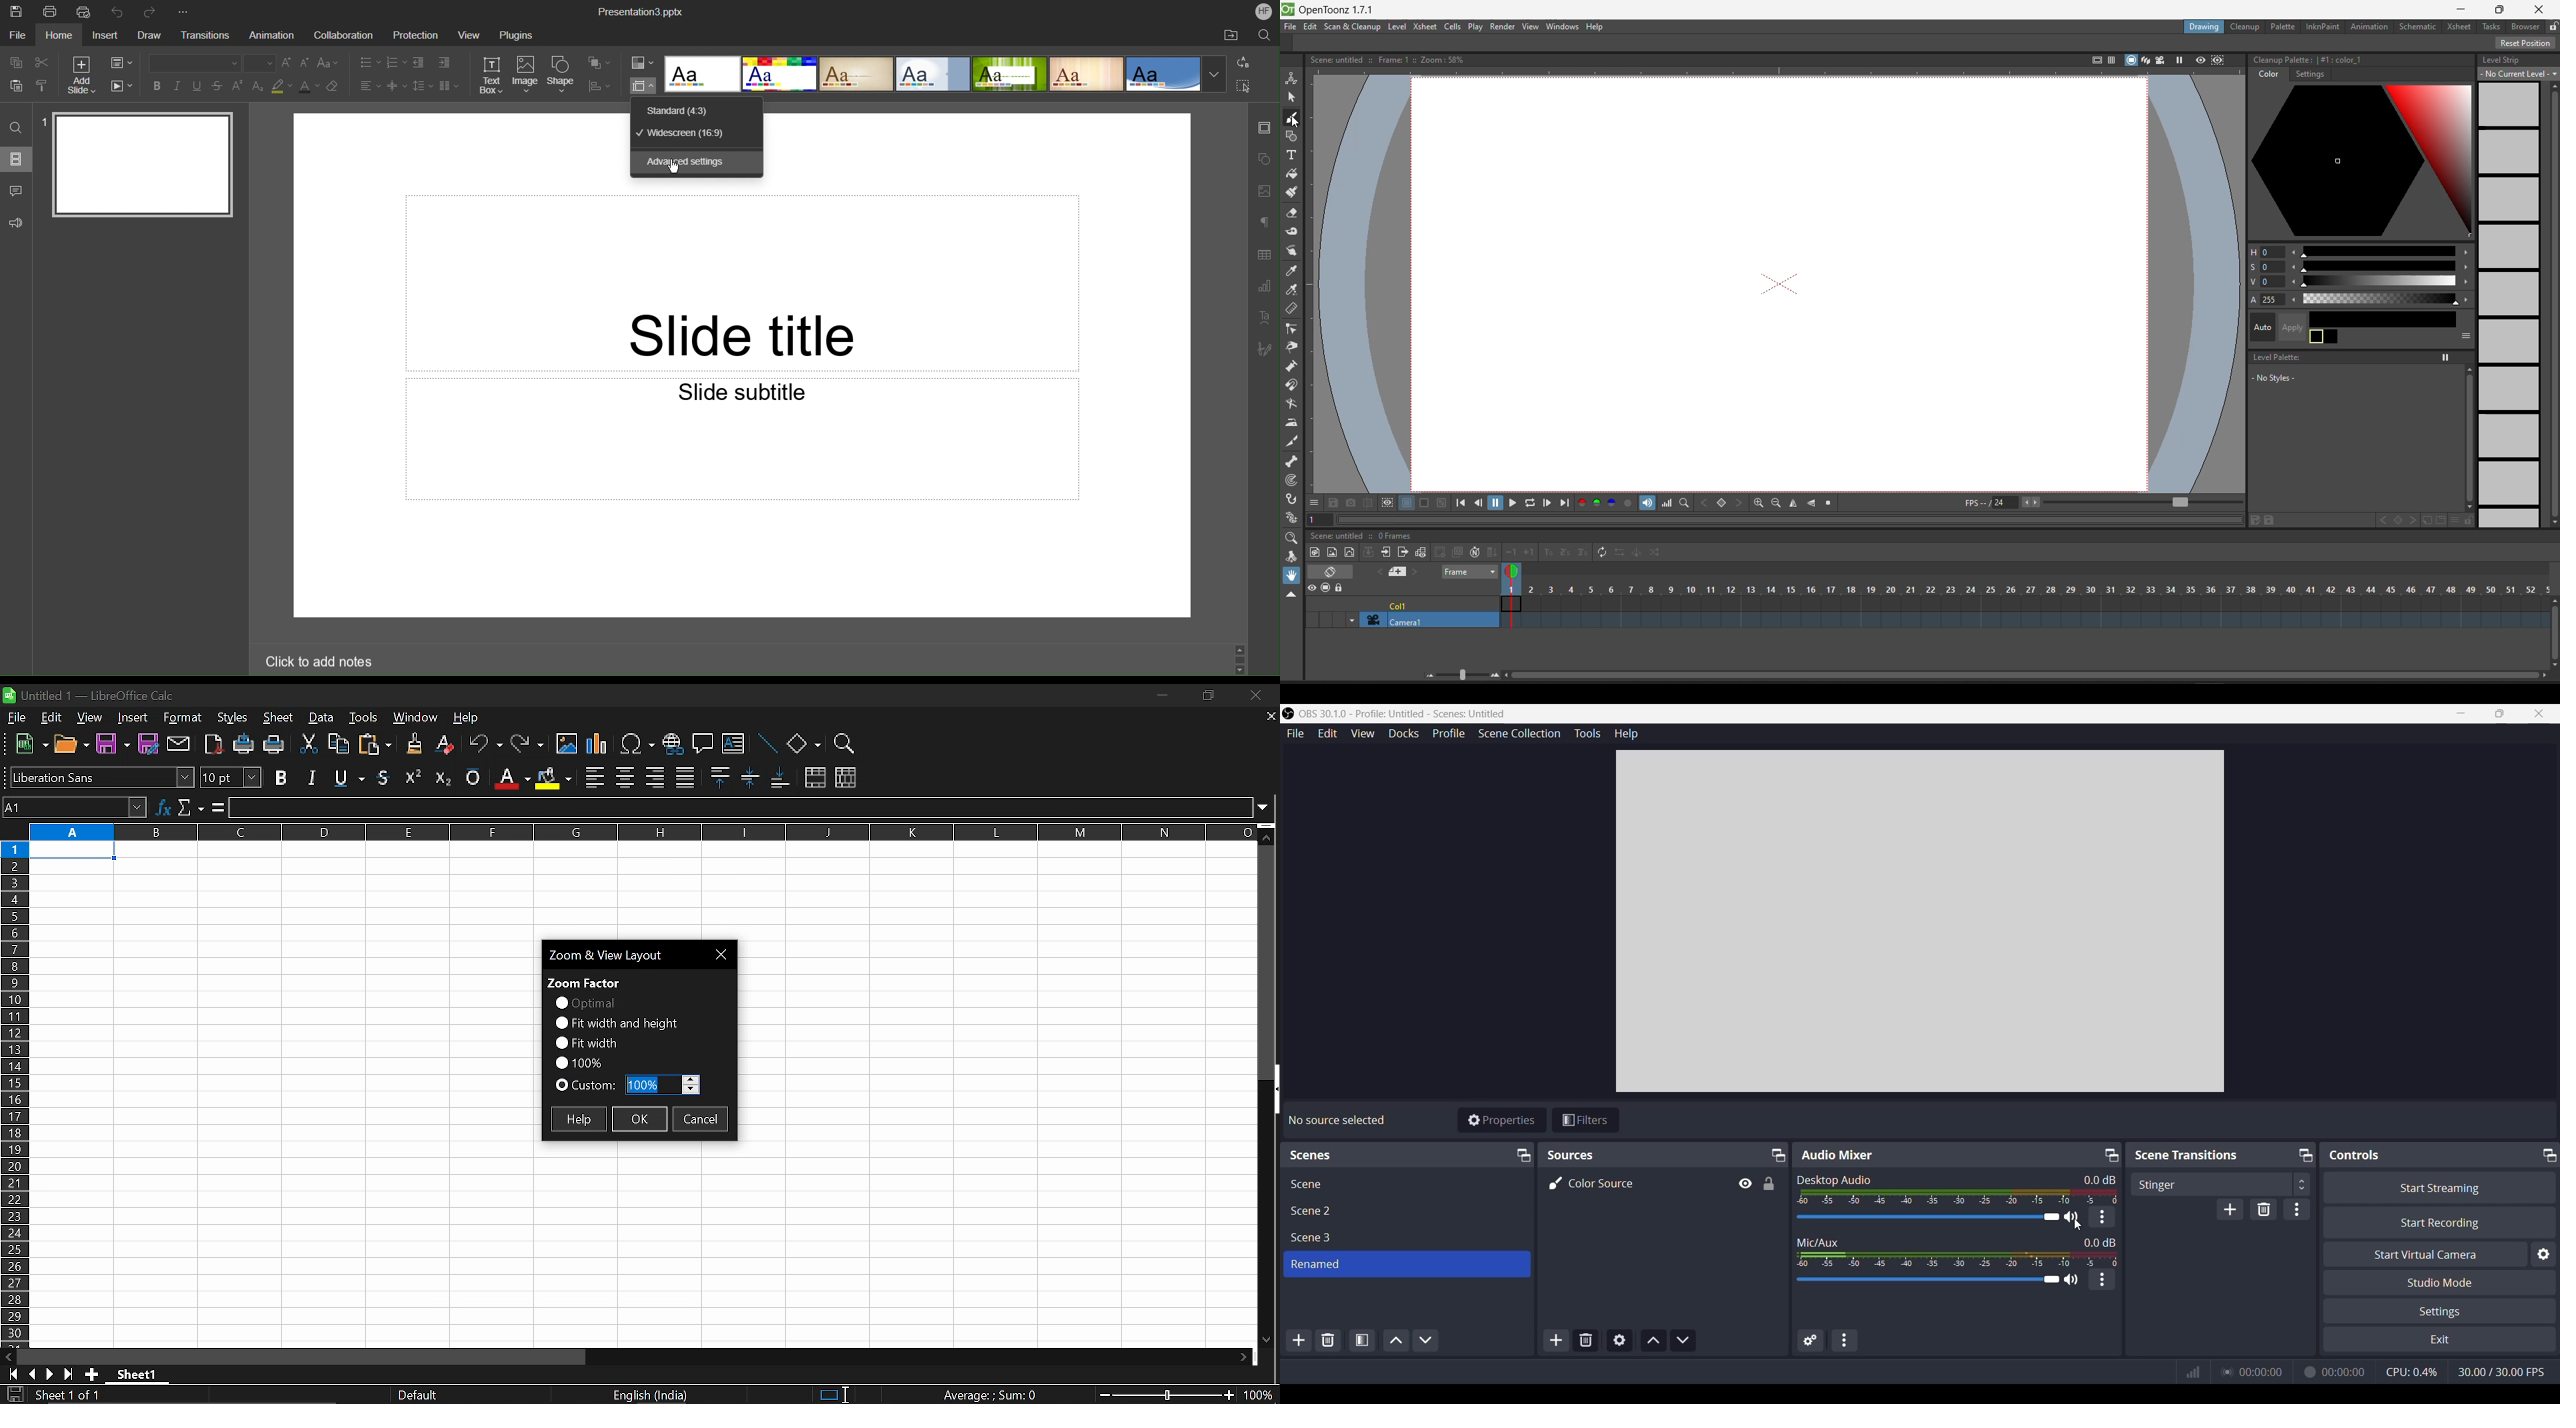 The height and width of the screenshot is (1428, 2576). I want to click on Move source one step down, so click(1683, 1341).